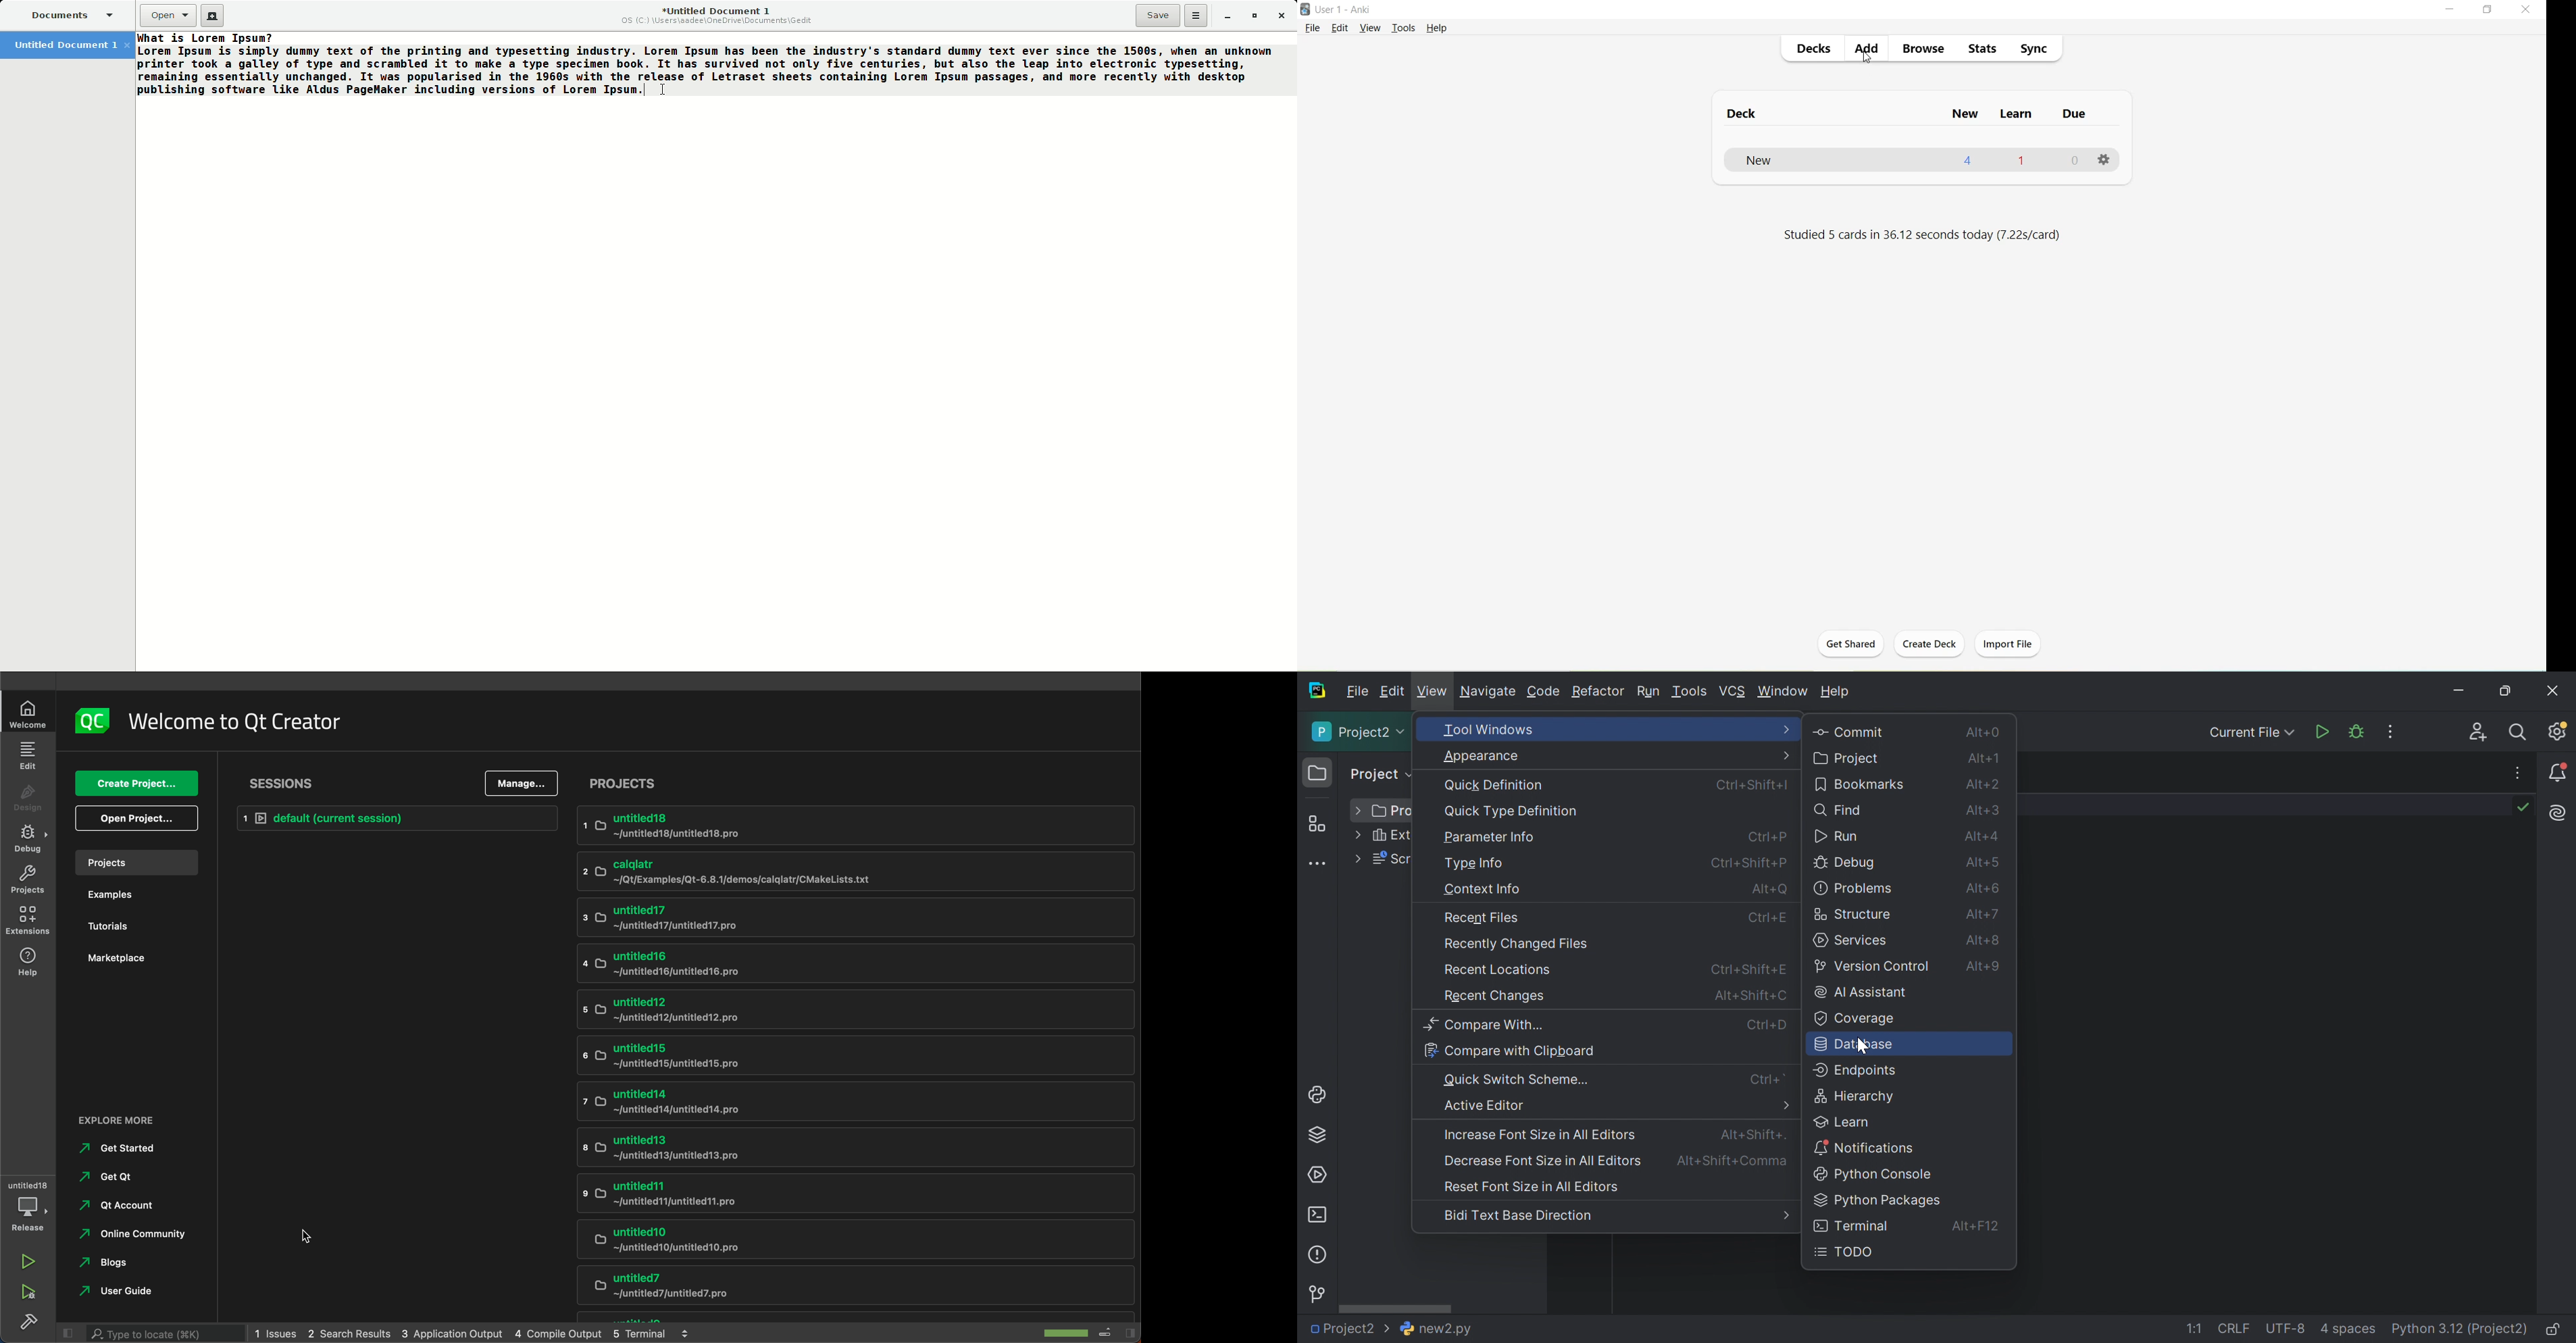 Image resolution: width=2576 pixels, height=1344 pixels. I want to click on Deck, so click(1747, 115).